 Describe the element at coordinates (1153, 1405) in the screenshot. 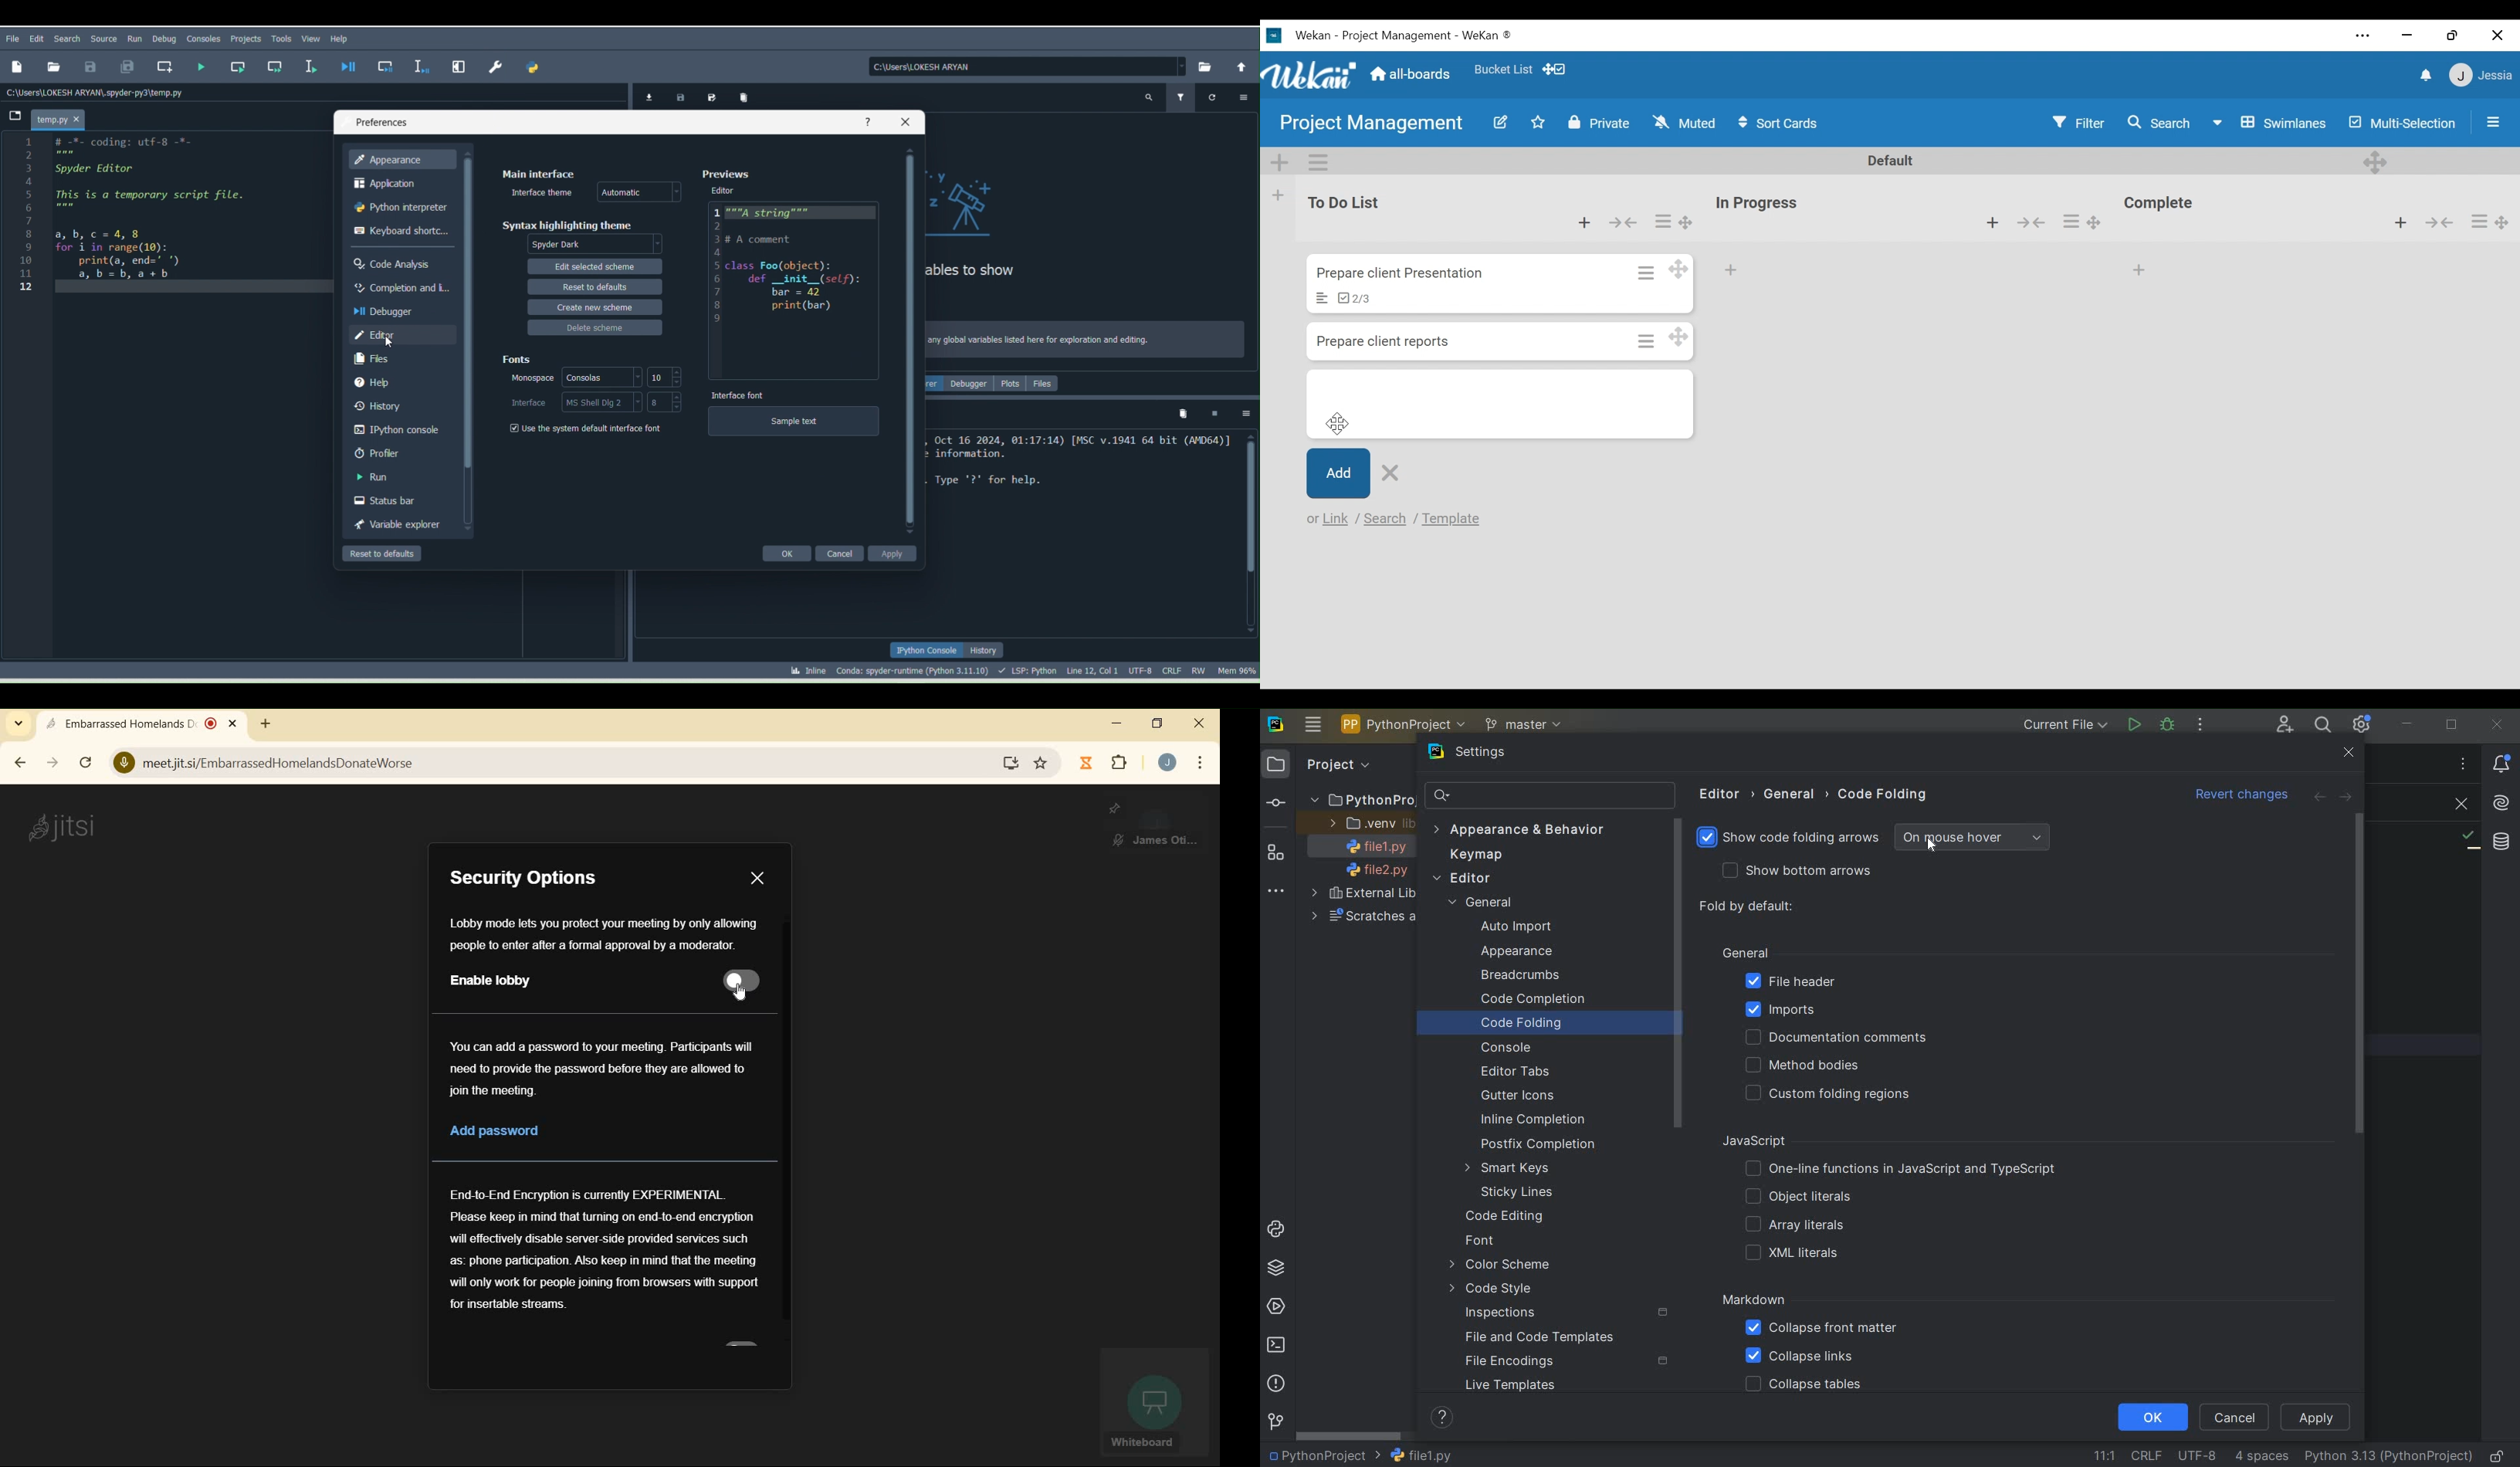

I see `whiteboard` at that location.